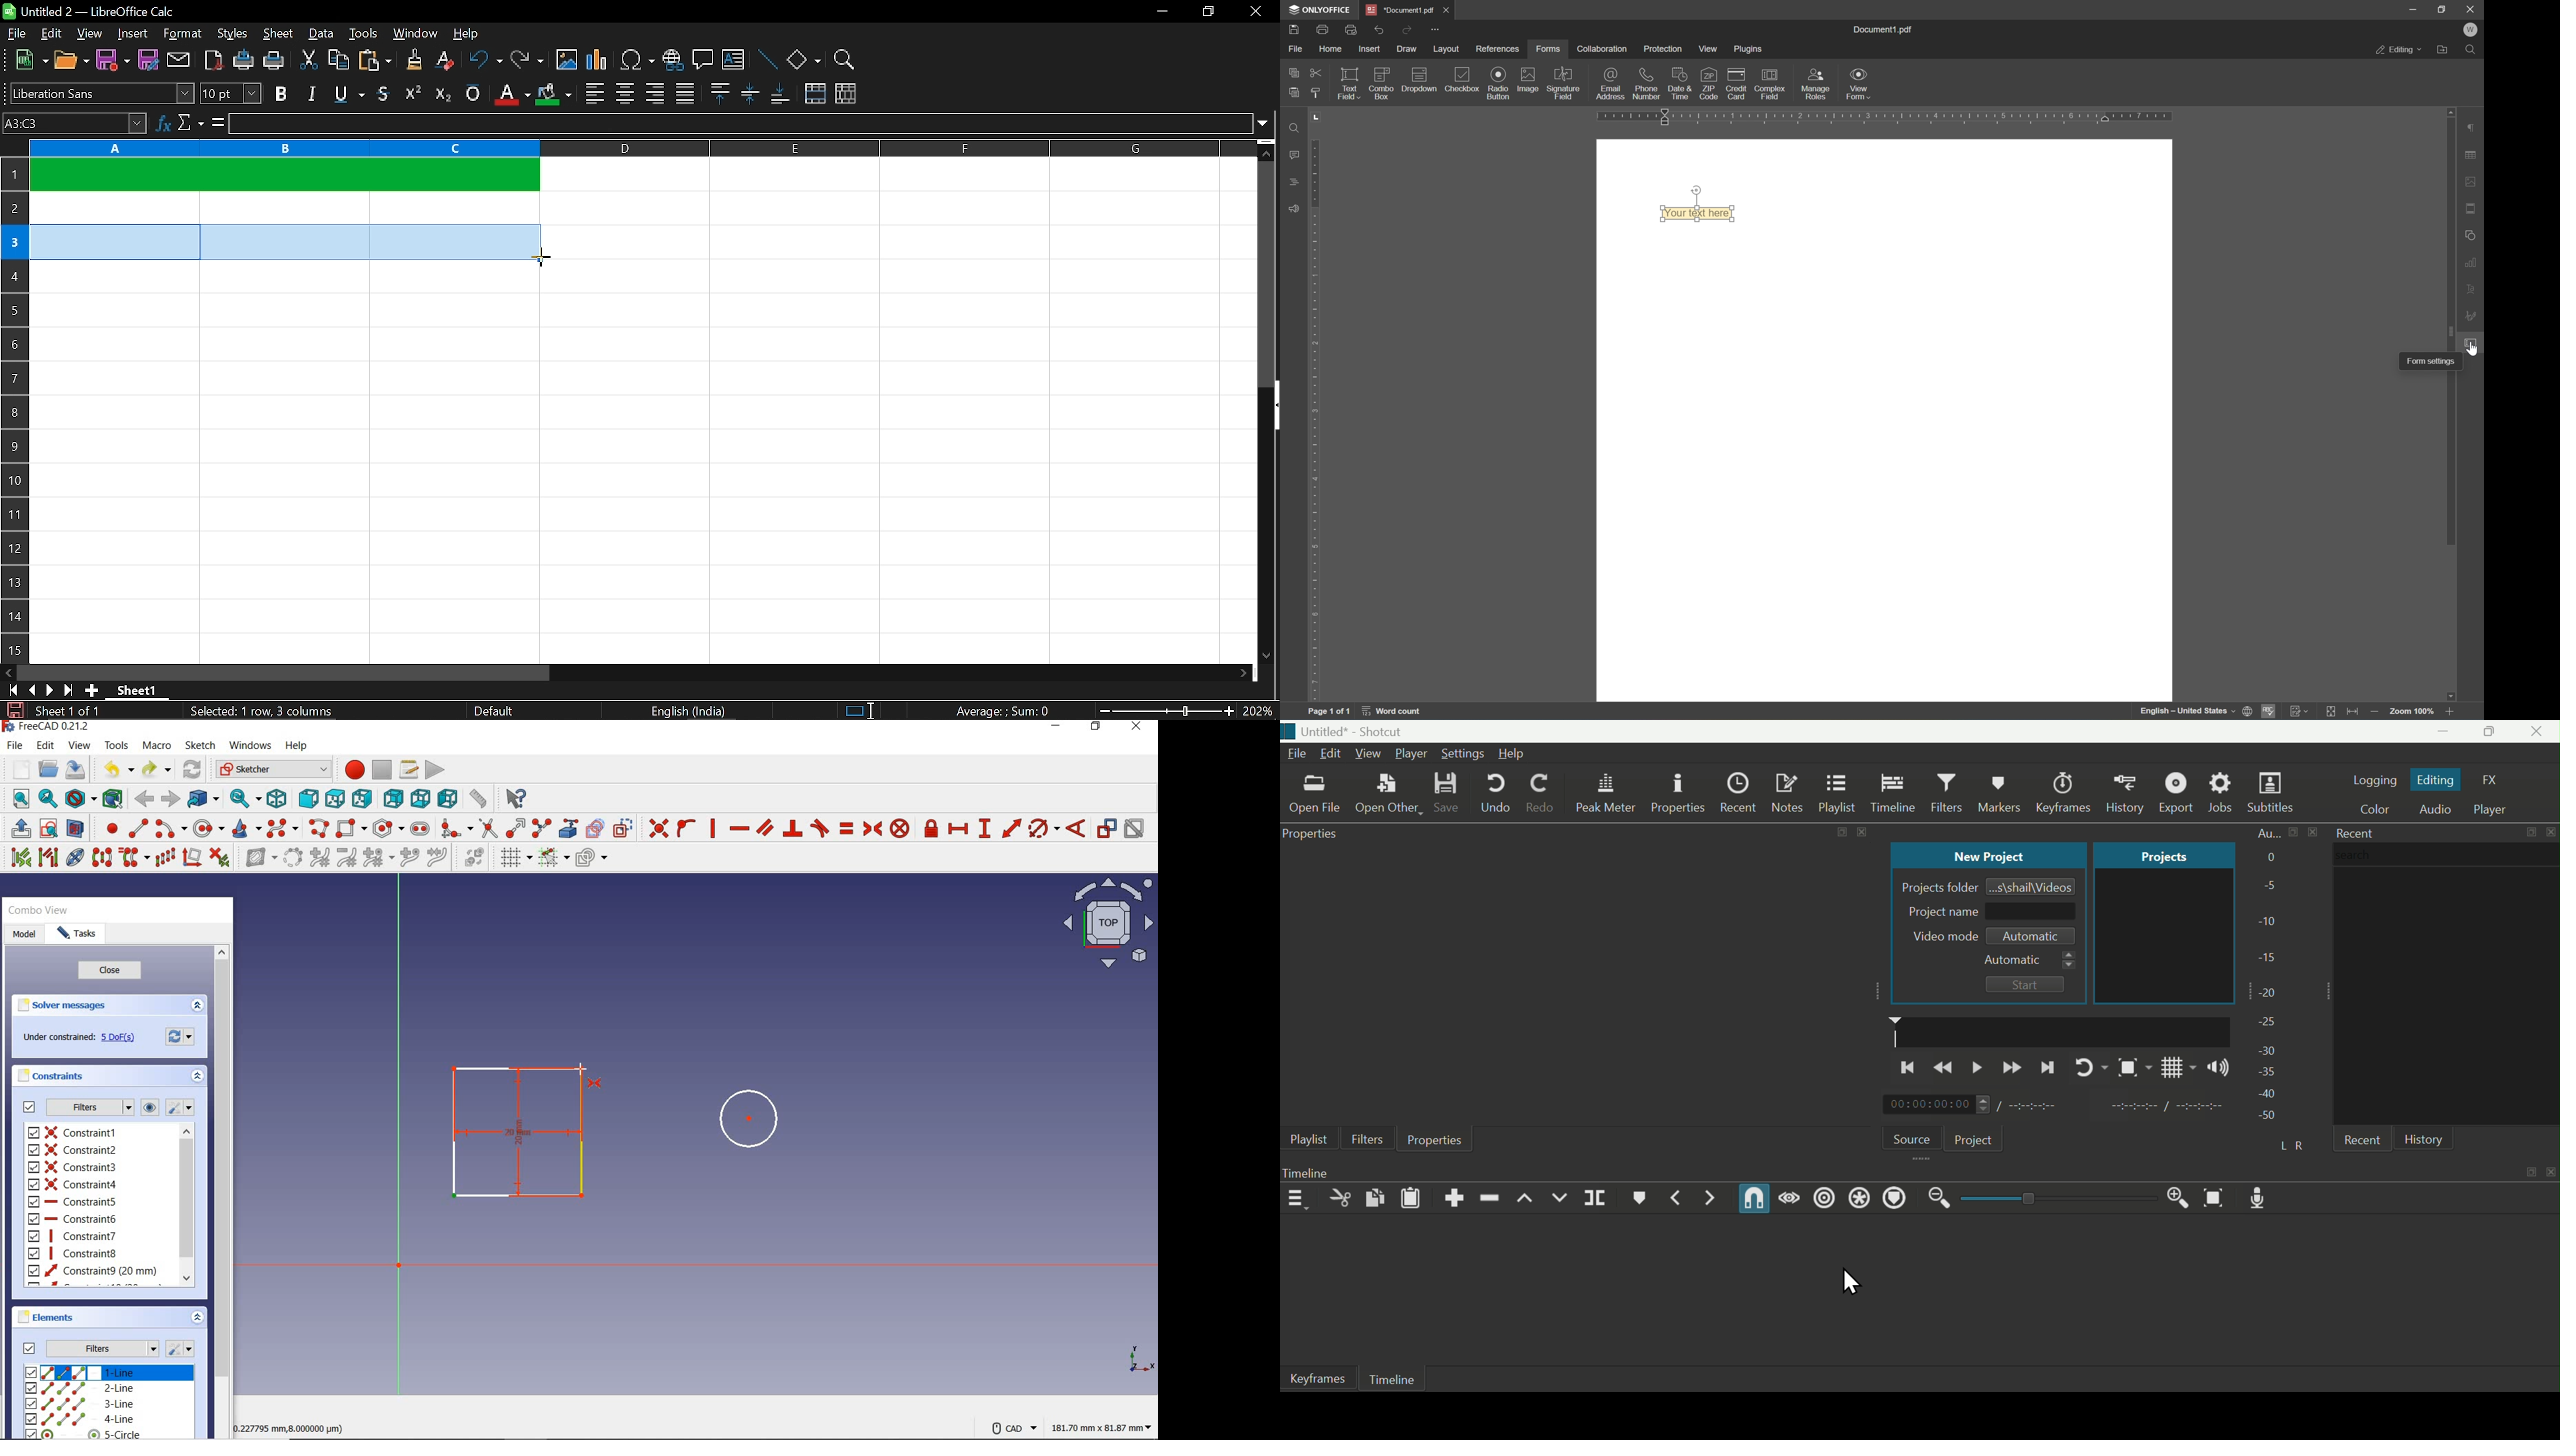 The height and width of the screenshot is (1456, 2576). Describe the element at coordinates (1446, 794) in the screenshot. I see `Save` at that location.